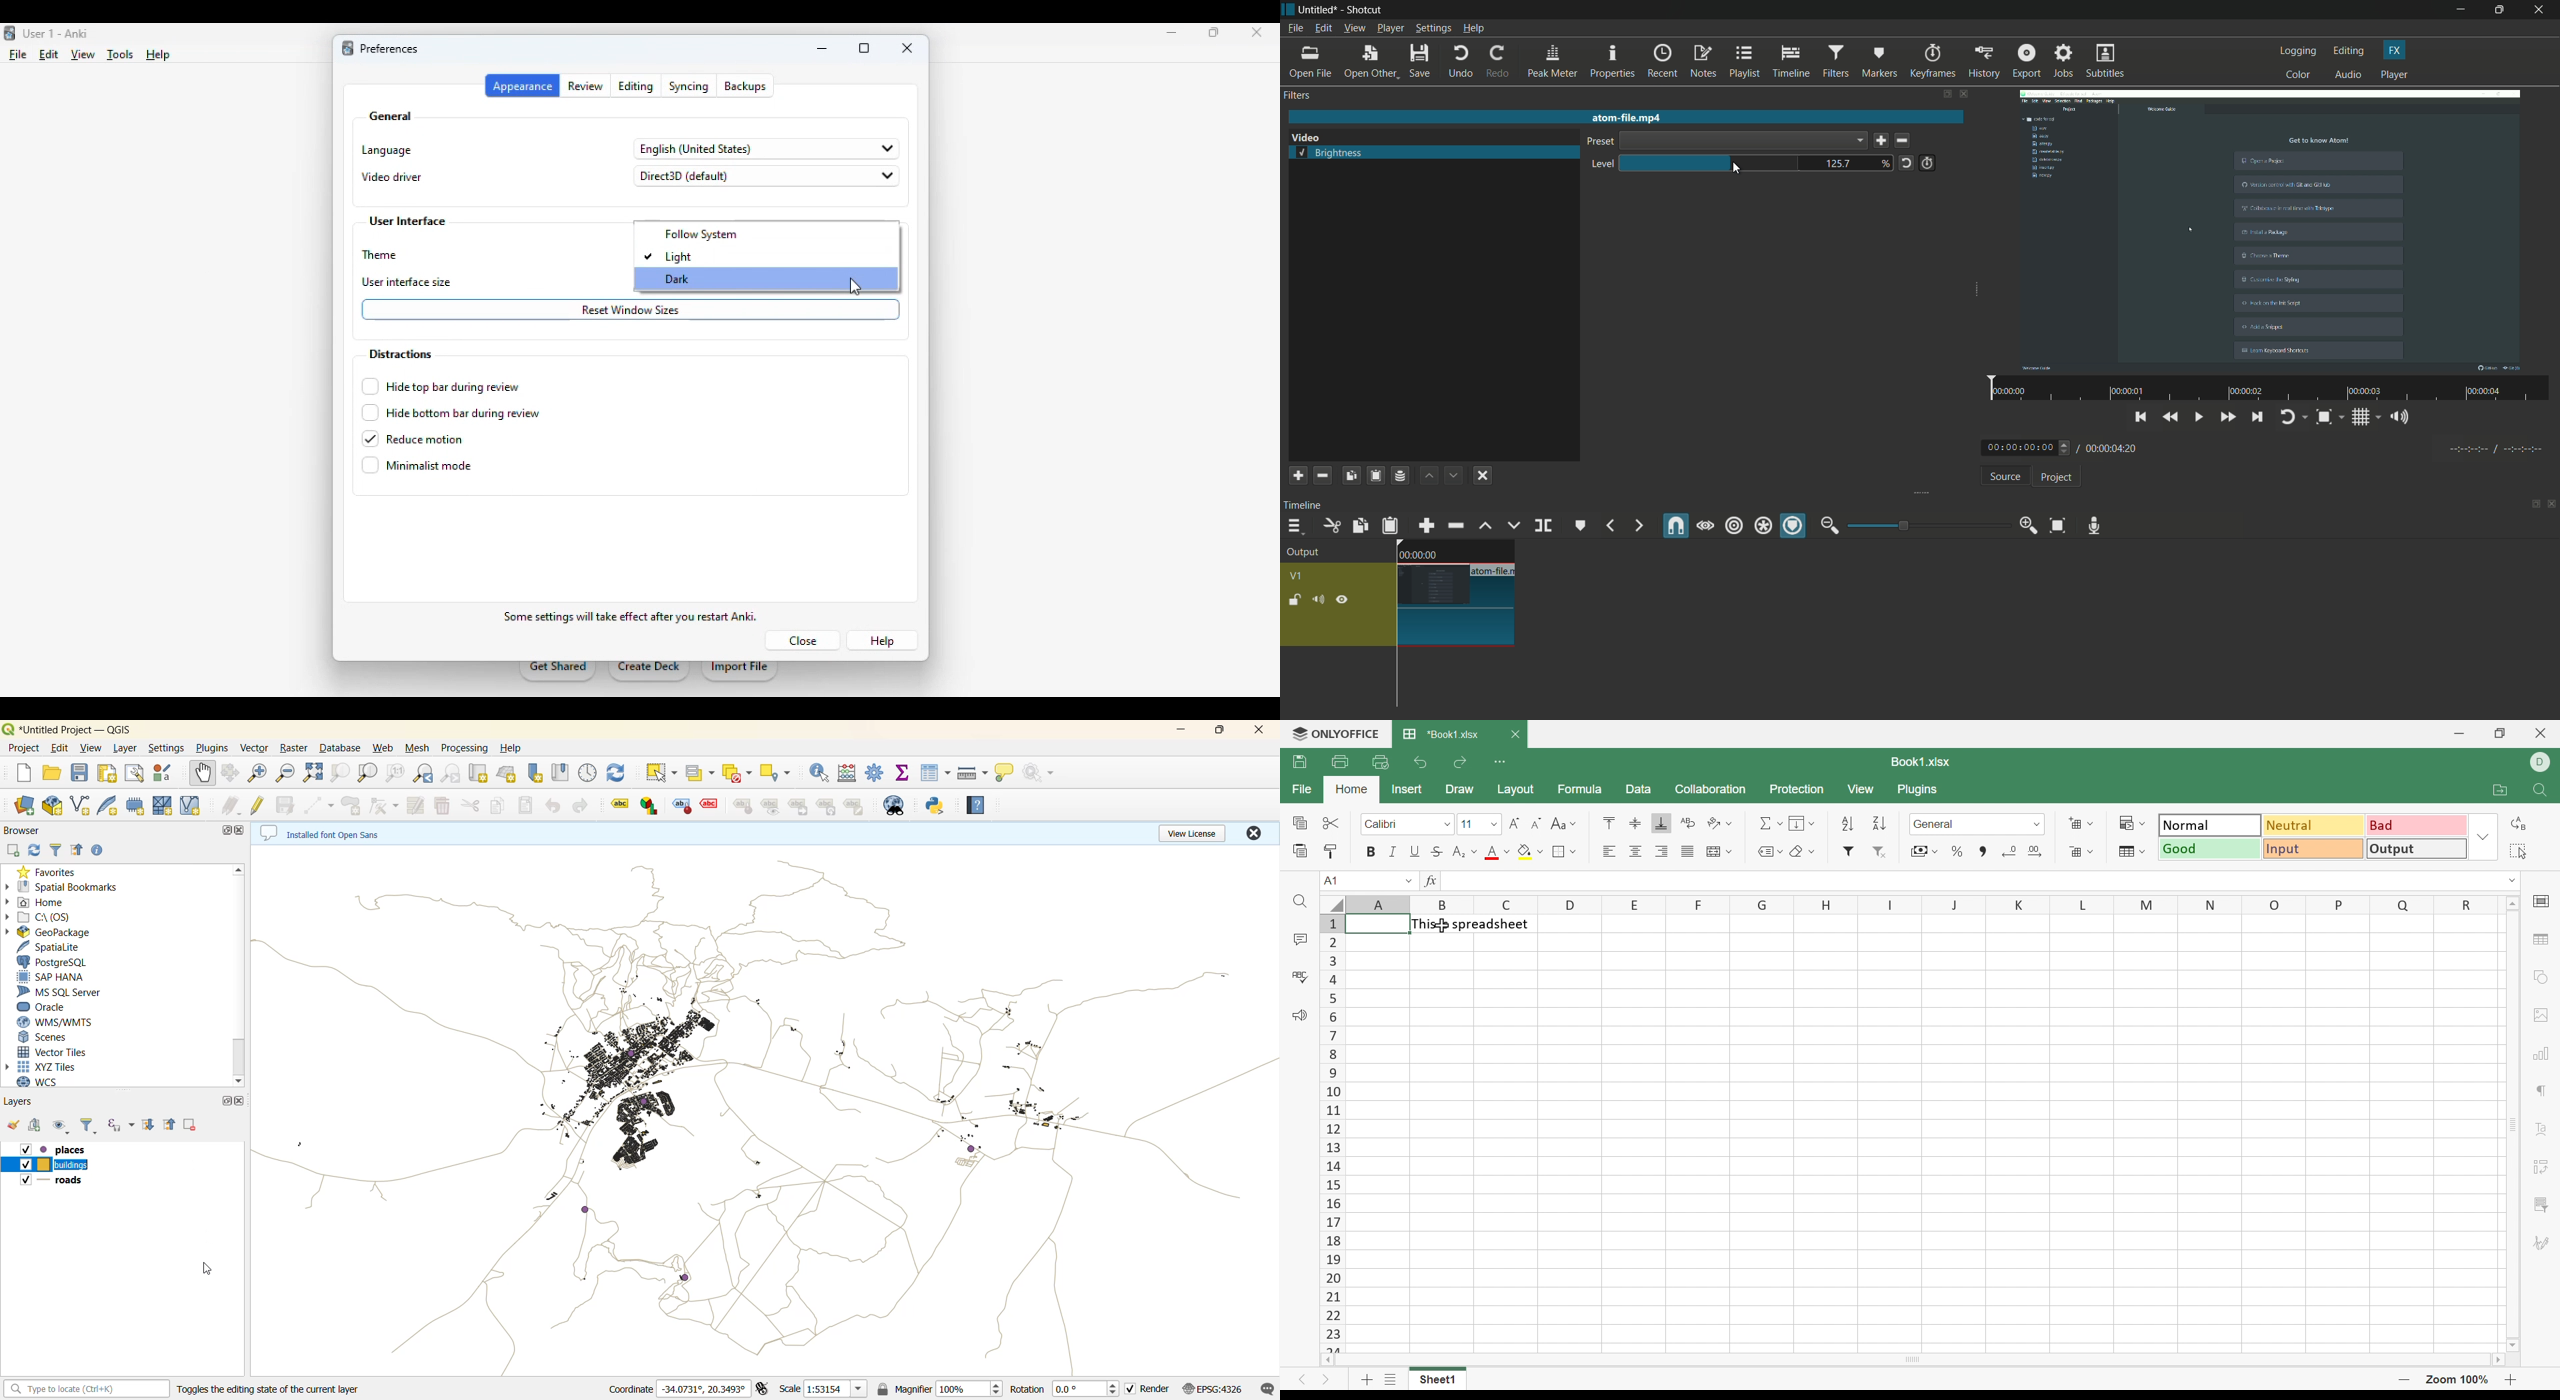  I want to click on skip to the previous point, so click(2141, 415).